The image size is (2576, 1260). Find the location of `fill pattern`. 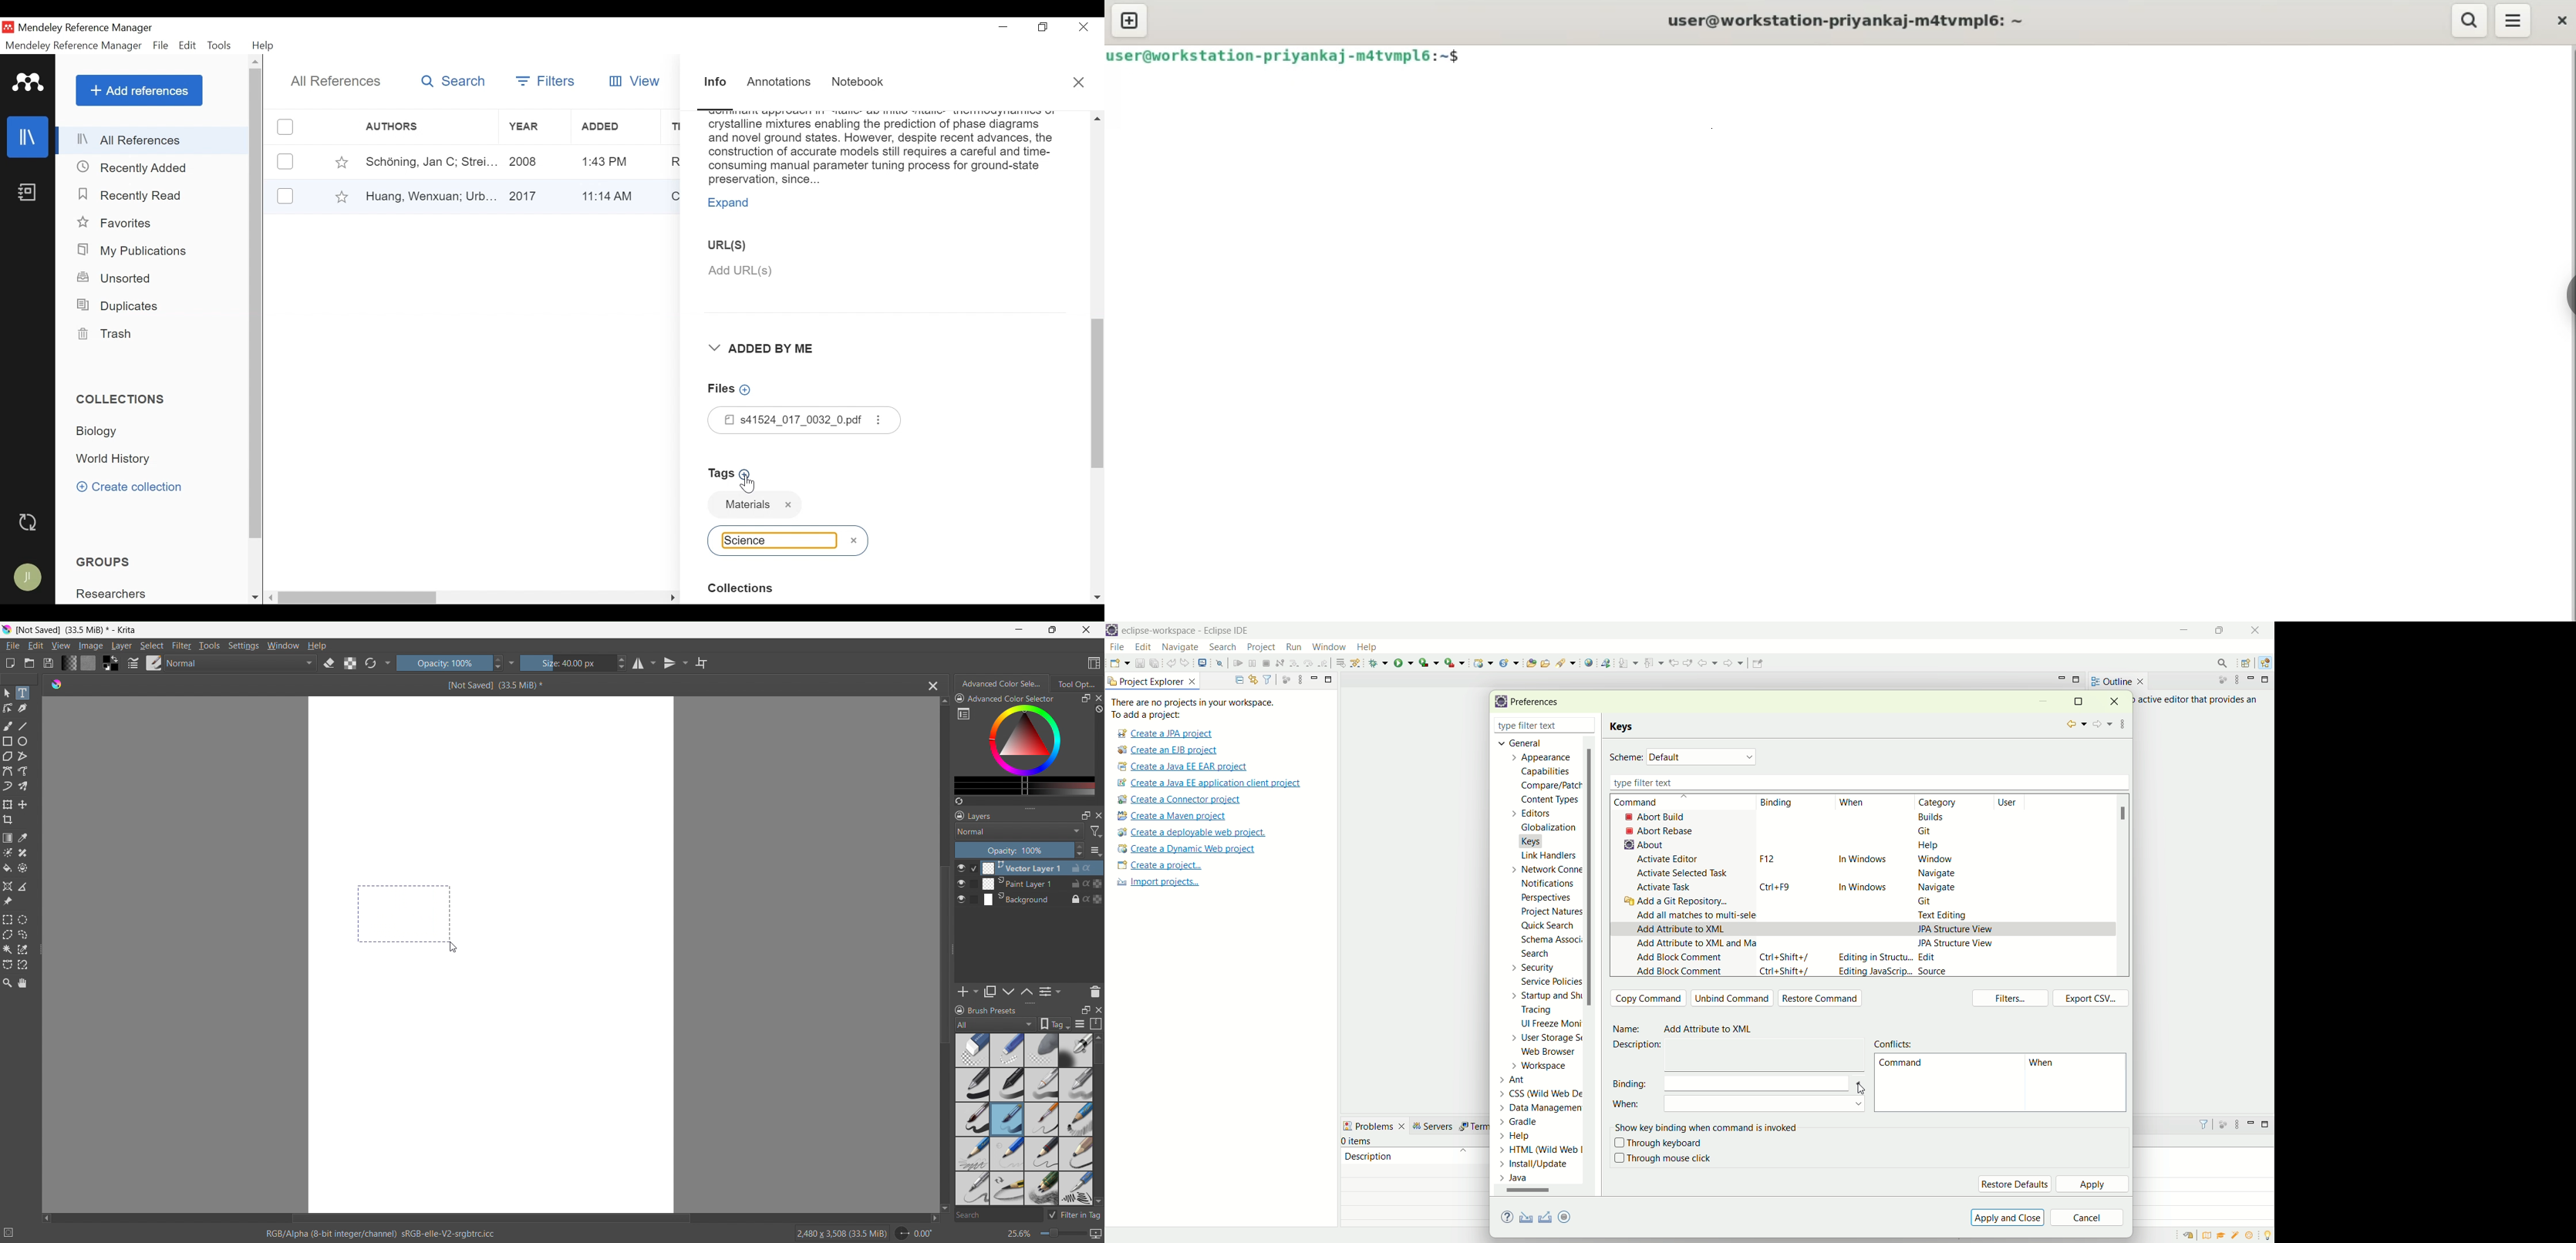

fill pattern is located at coordinates (89, 662).